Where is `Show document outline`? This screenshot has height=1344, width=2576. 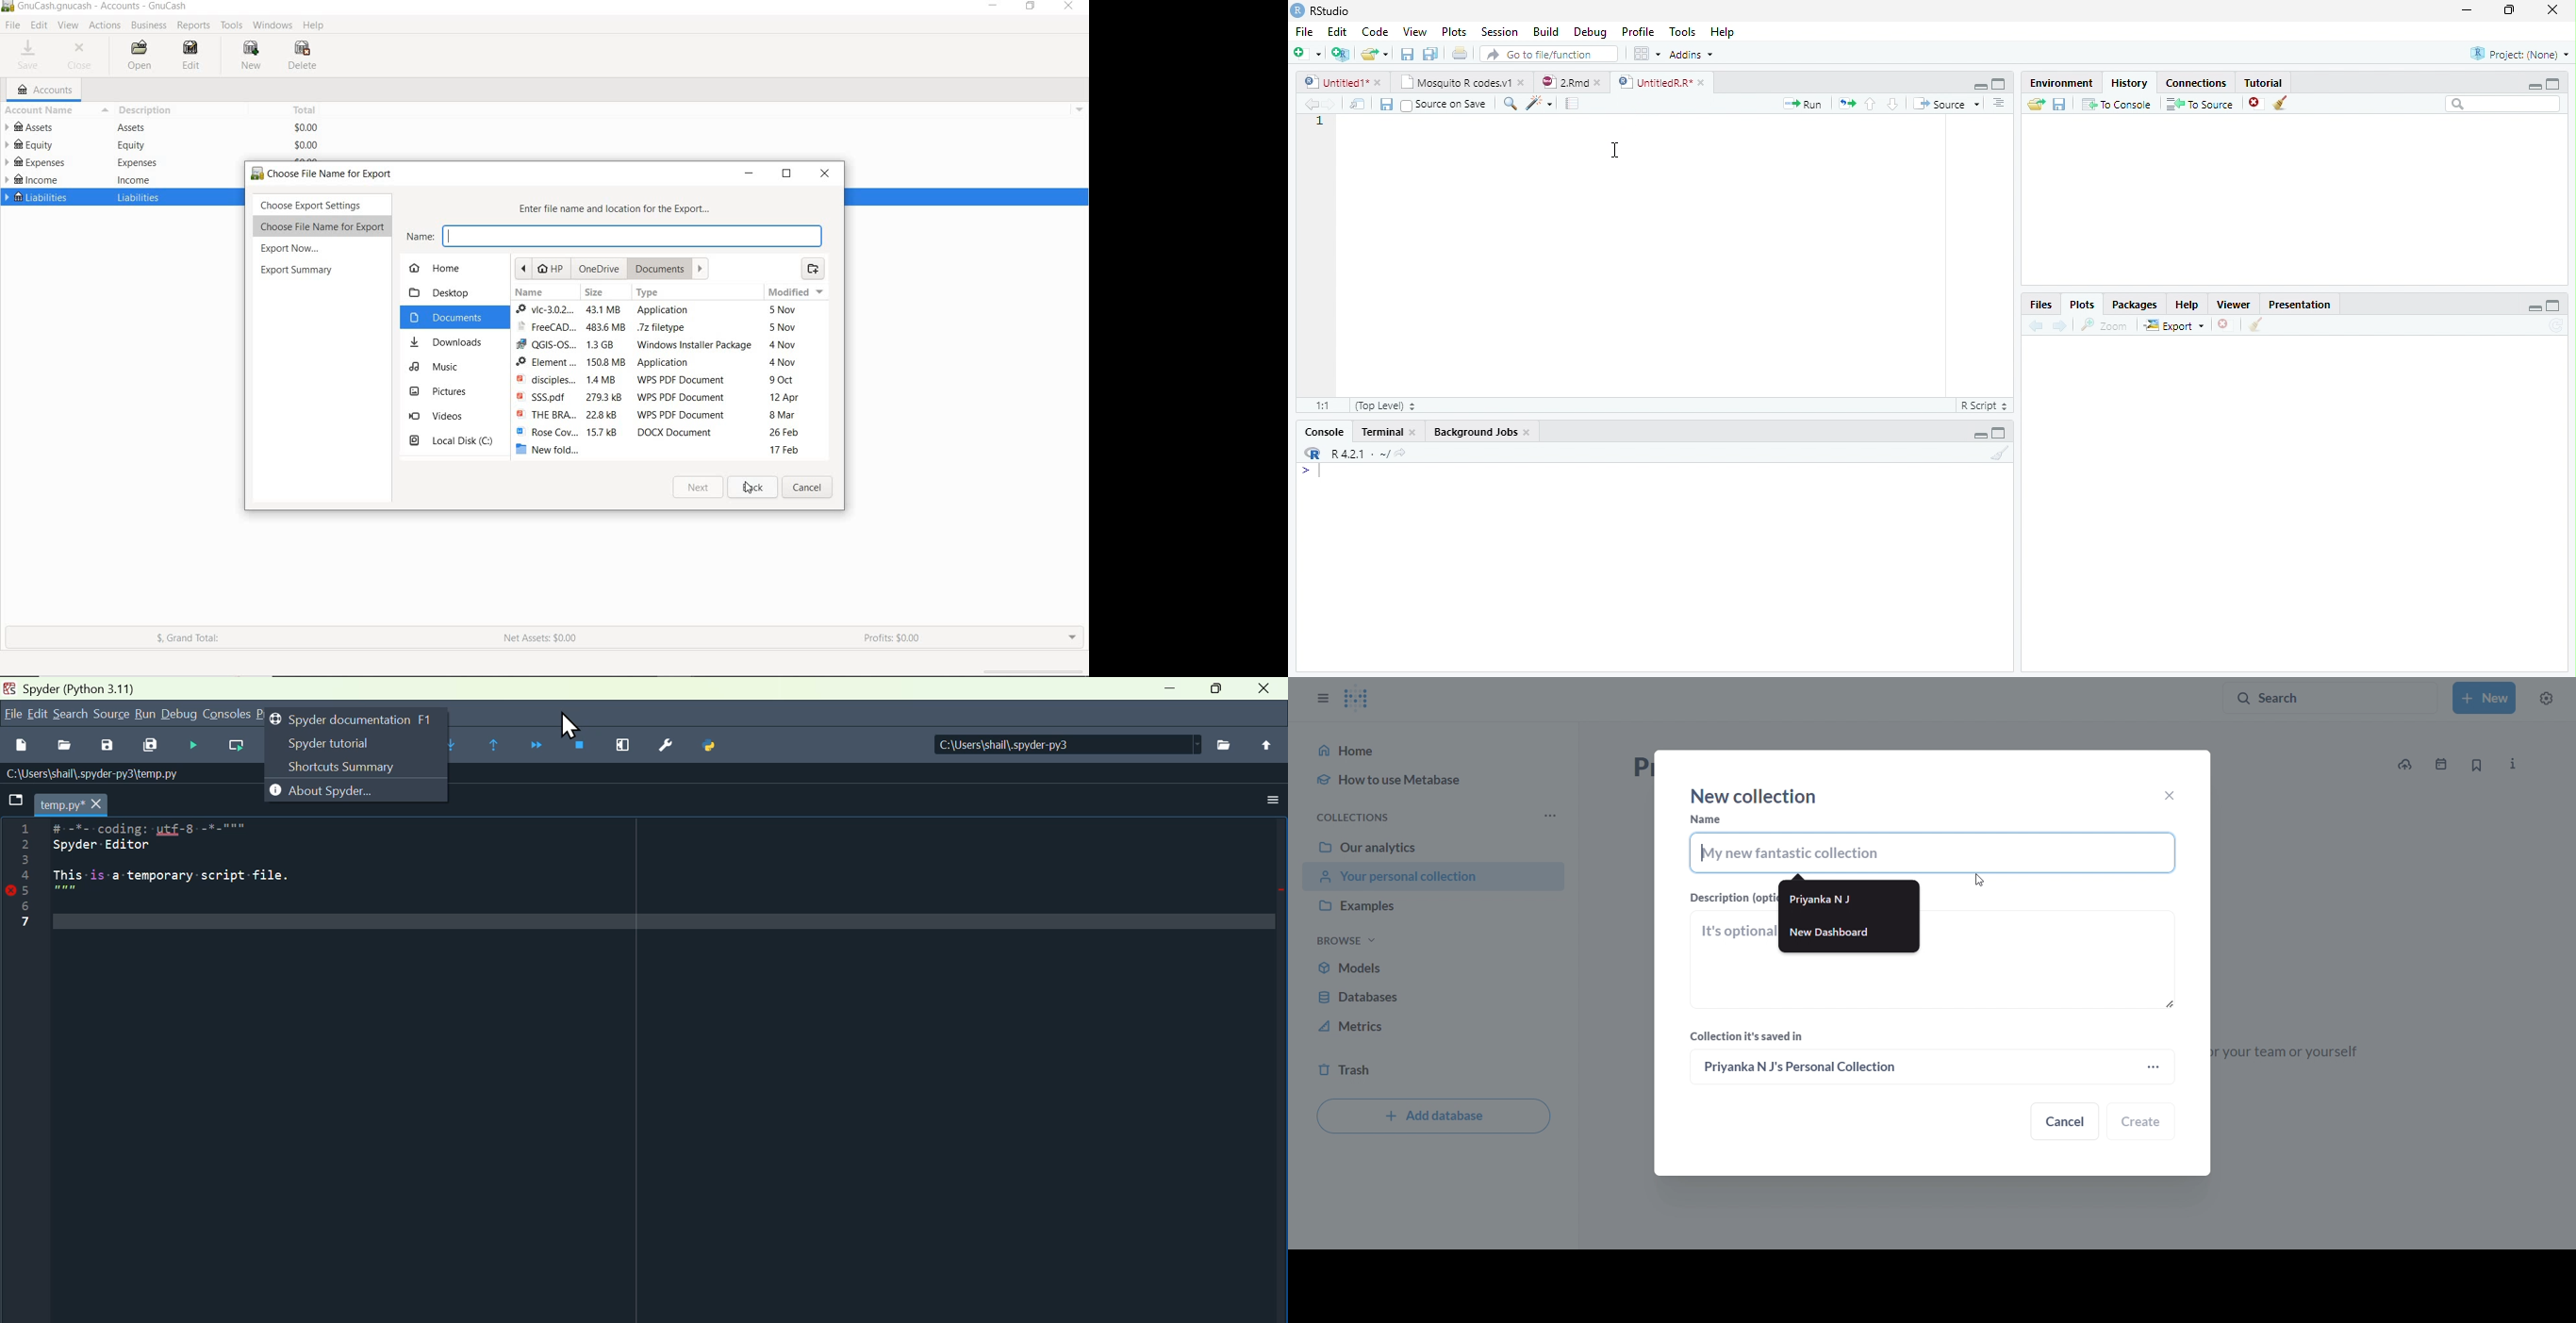
Show document outline is located at coordinates (1999, 105).